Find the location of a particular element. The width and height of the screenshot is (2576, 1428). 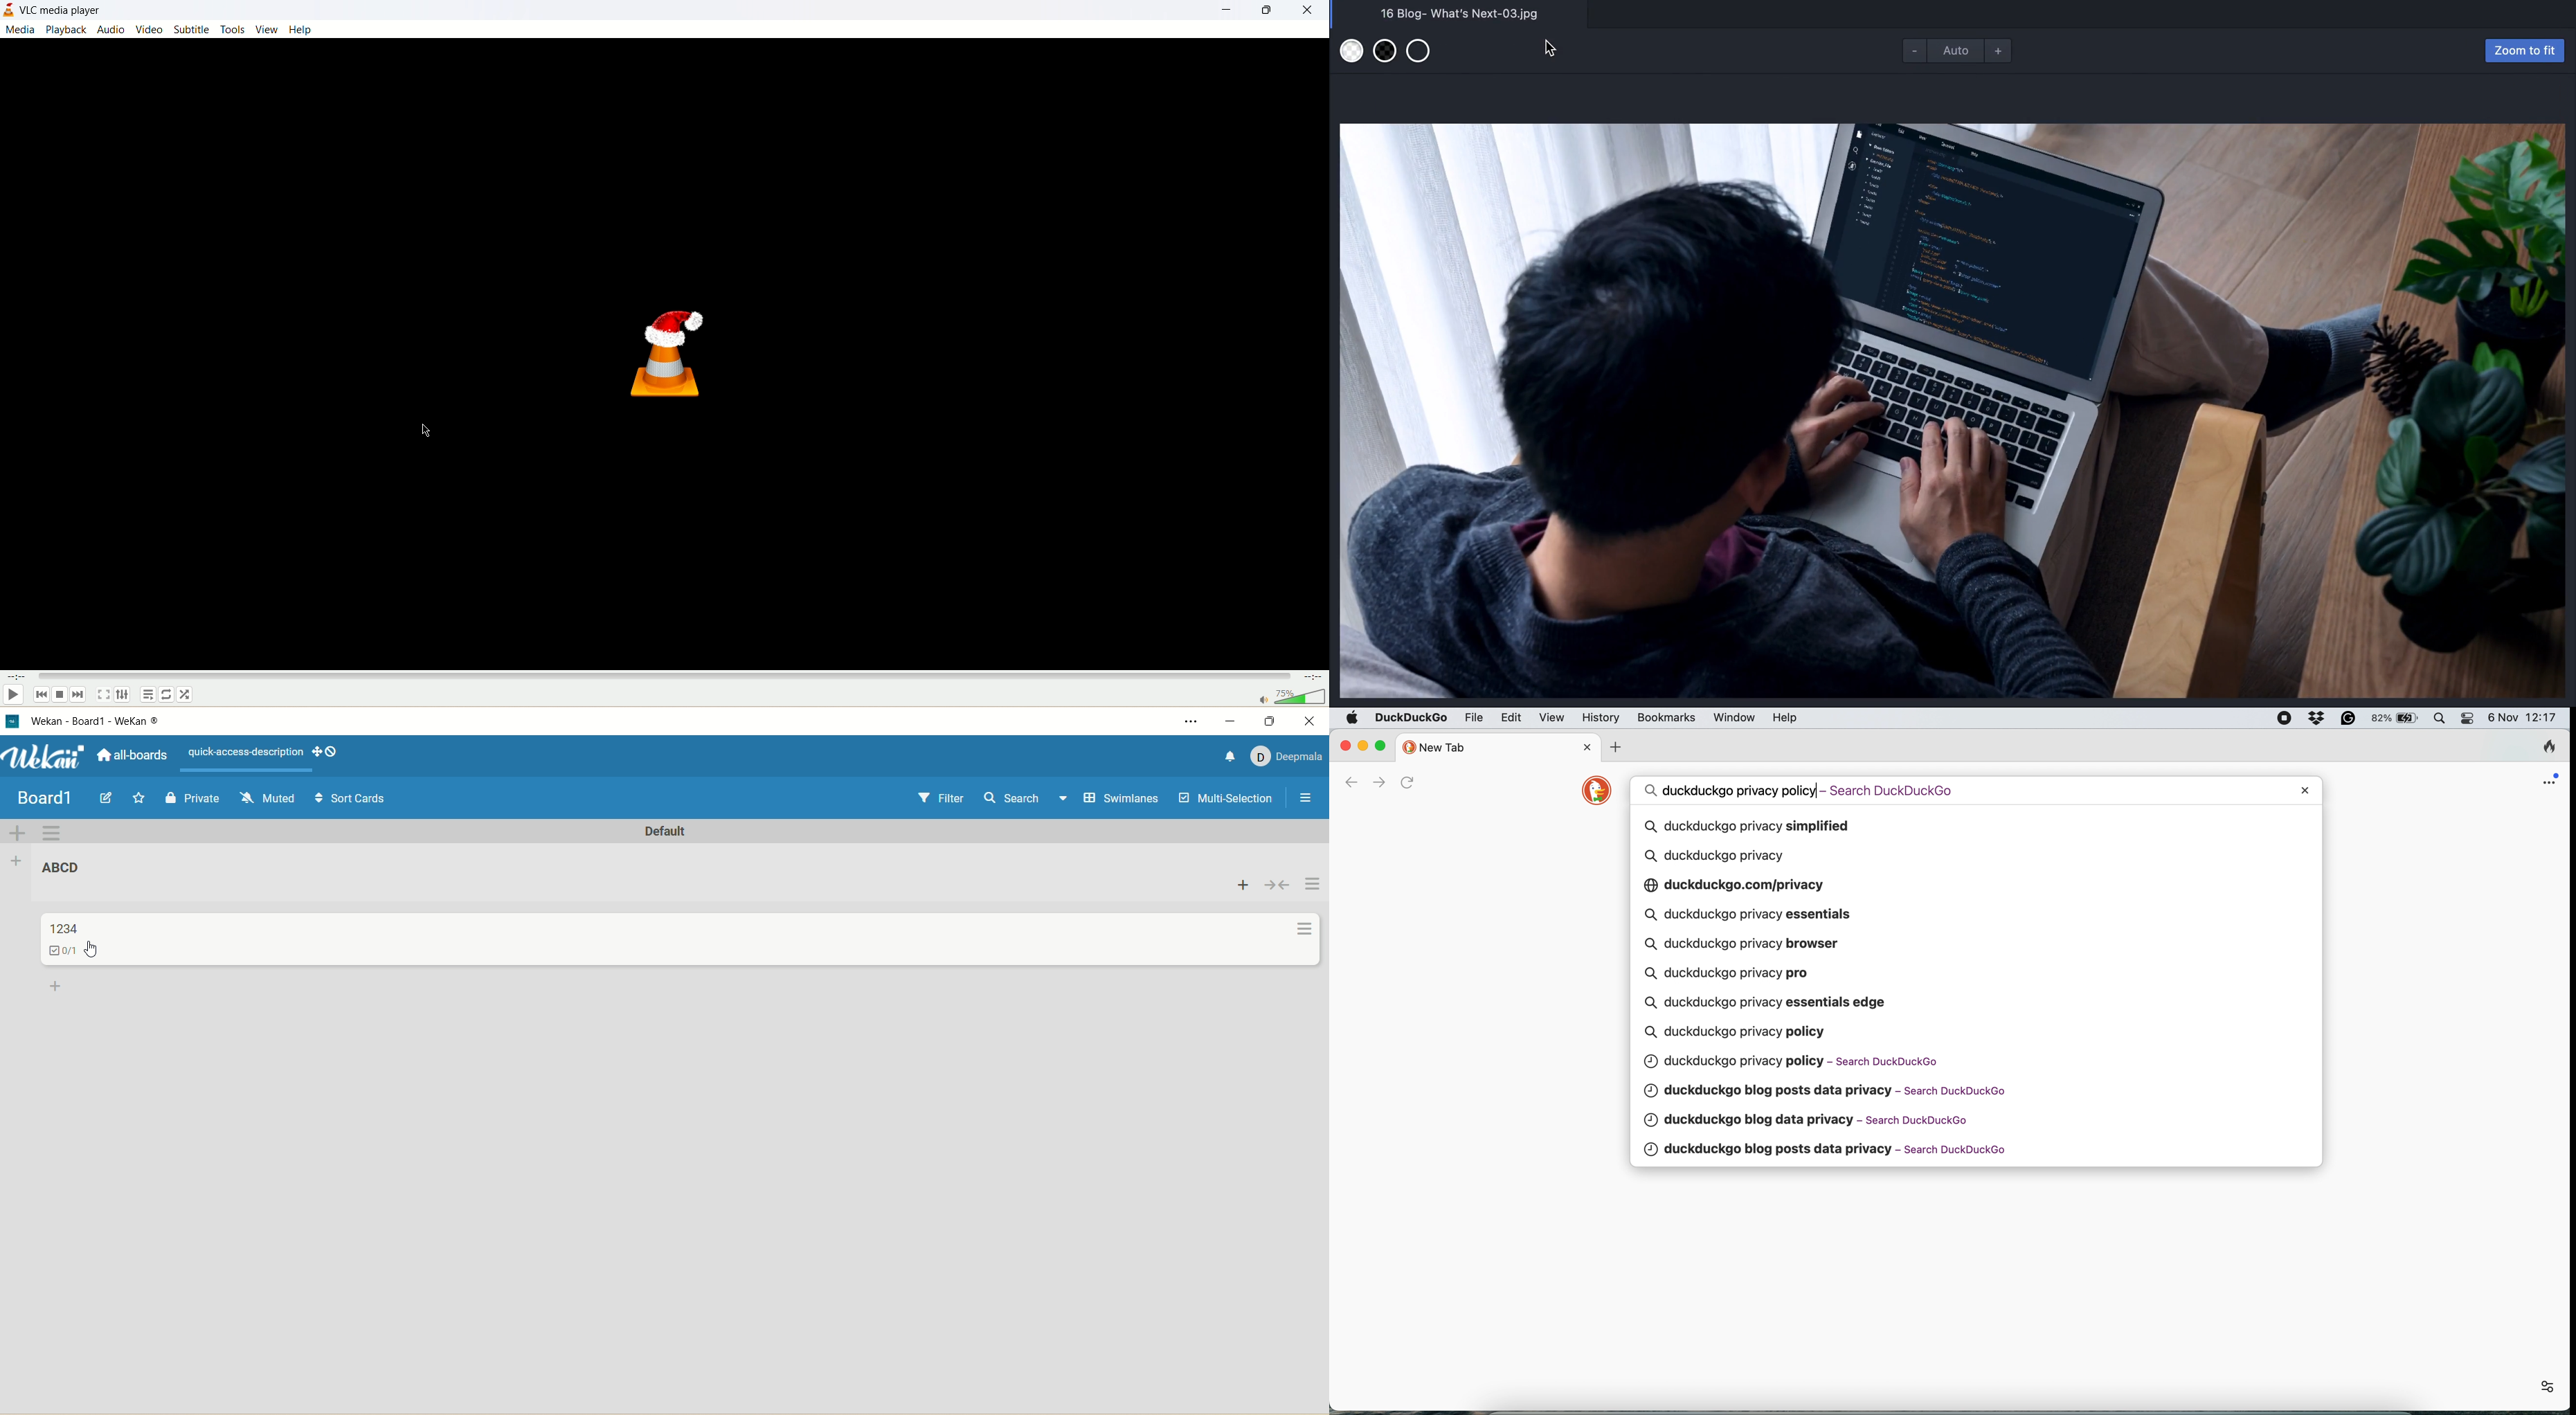

title is located at coordinates (61, 868).